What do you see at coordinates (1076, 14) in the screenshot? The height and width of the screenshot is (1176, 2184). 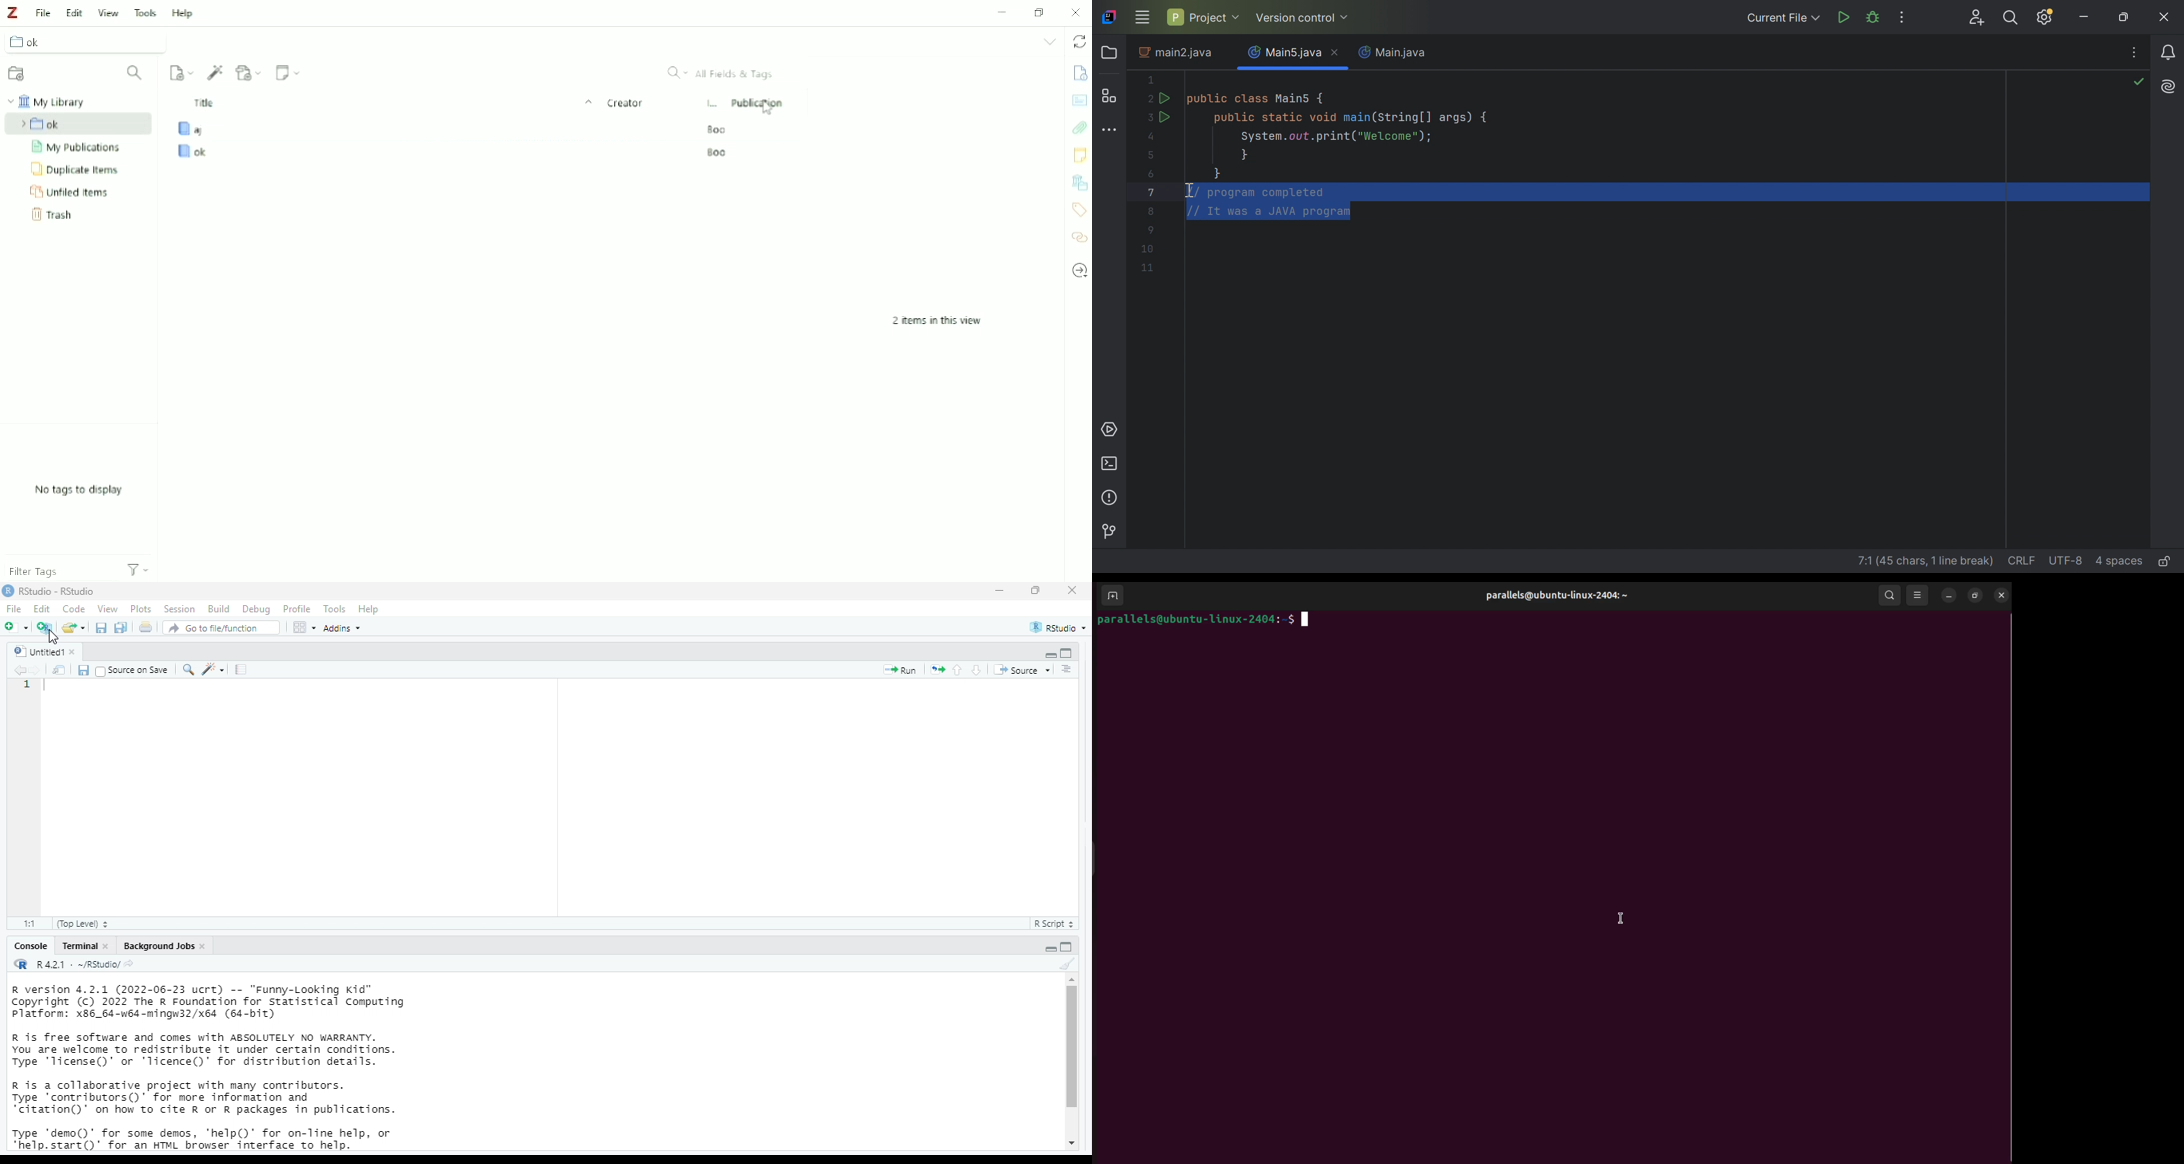 I see `Close` at bounding box center [1076, 14].